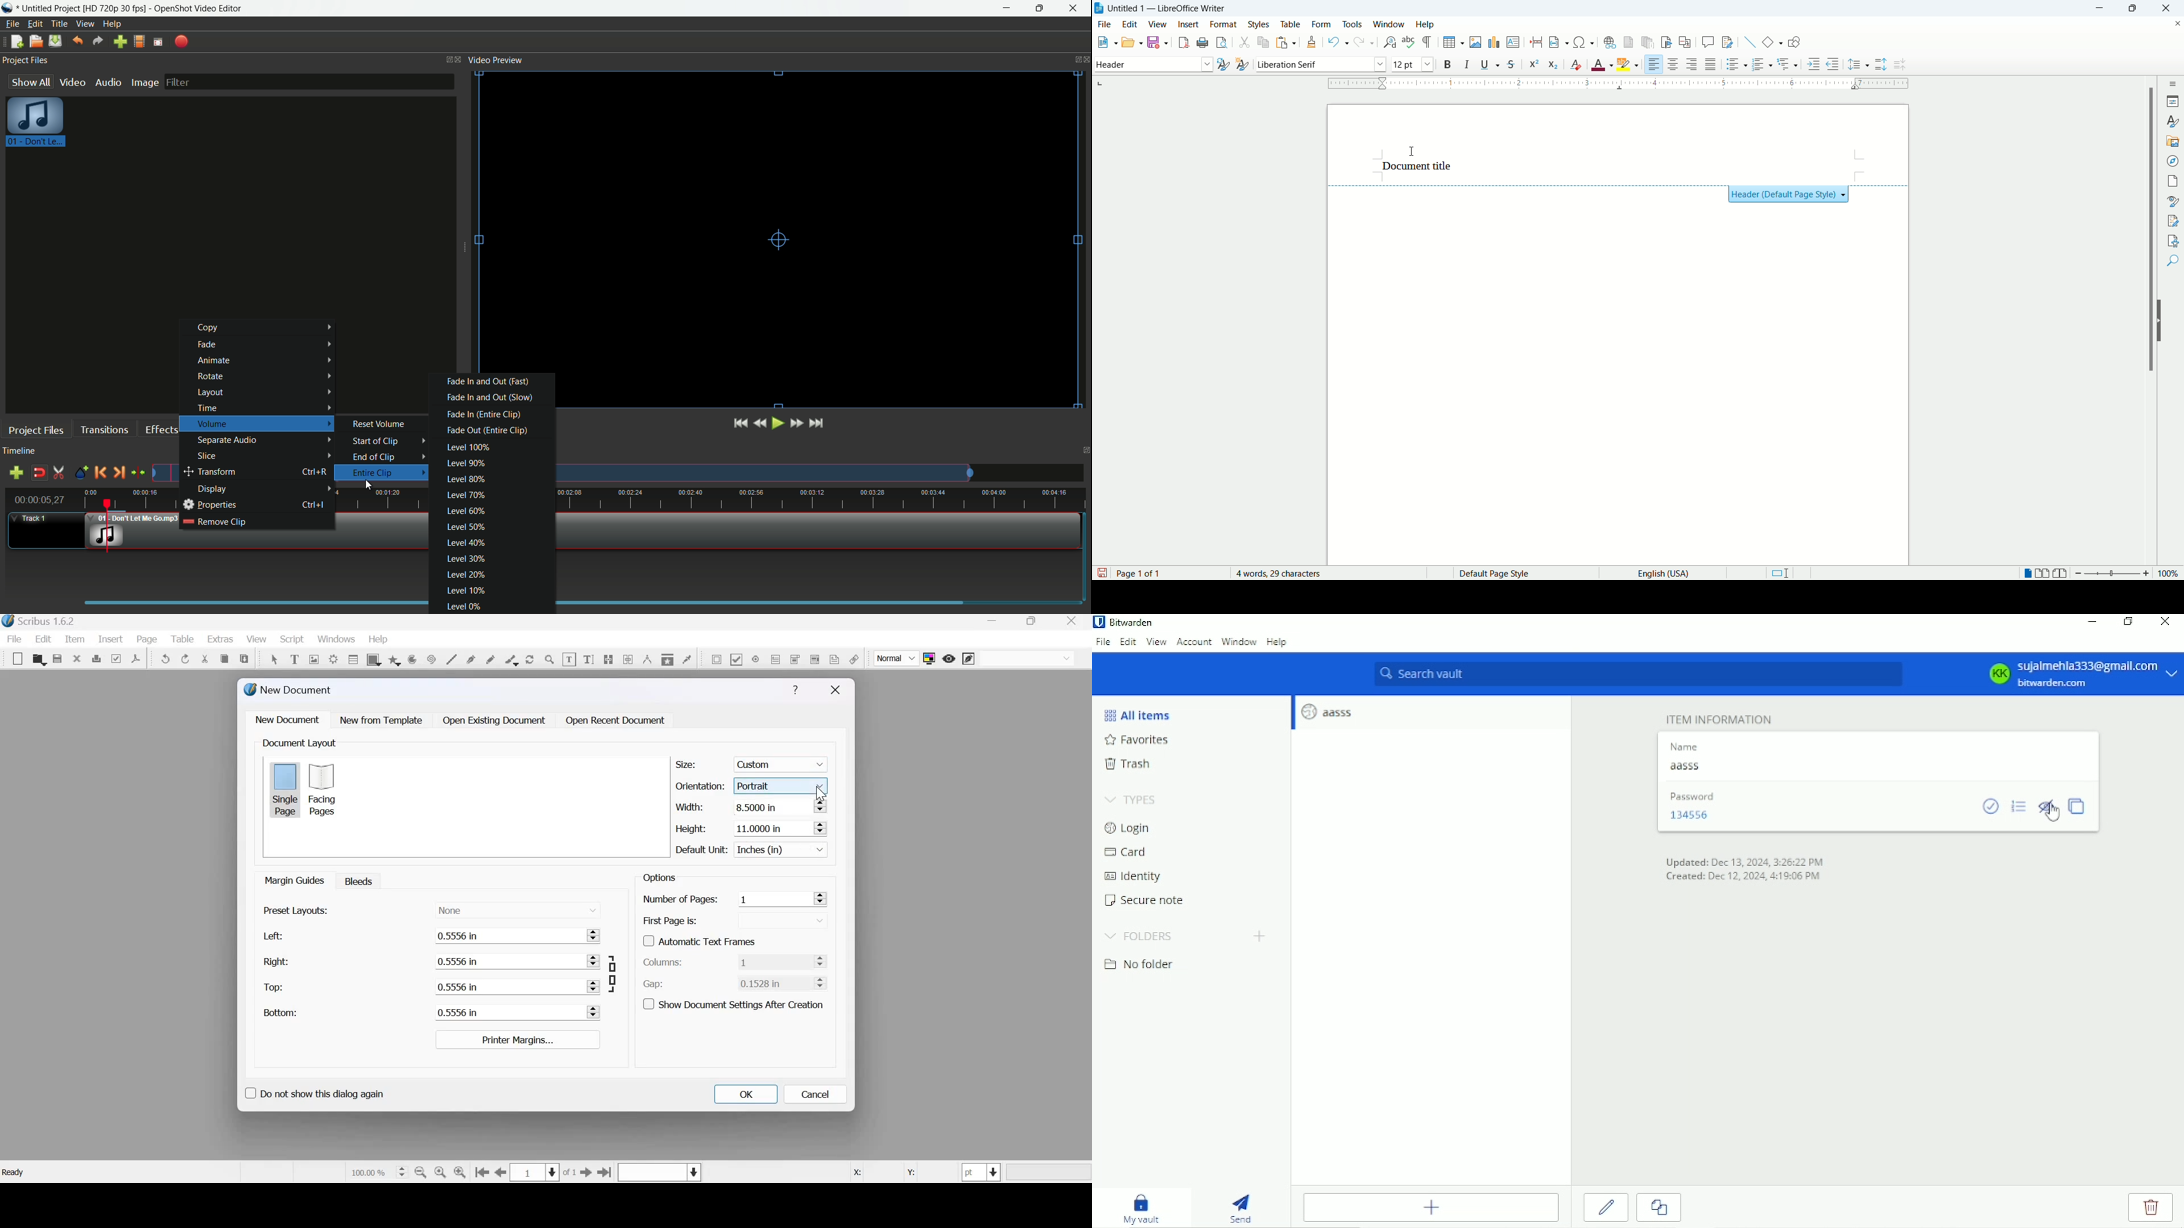 The height and width of the screenshot is (1232, 2184). I want to click on render frame, so click(333, 658).